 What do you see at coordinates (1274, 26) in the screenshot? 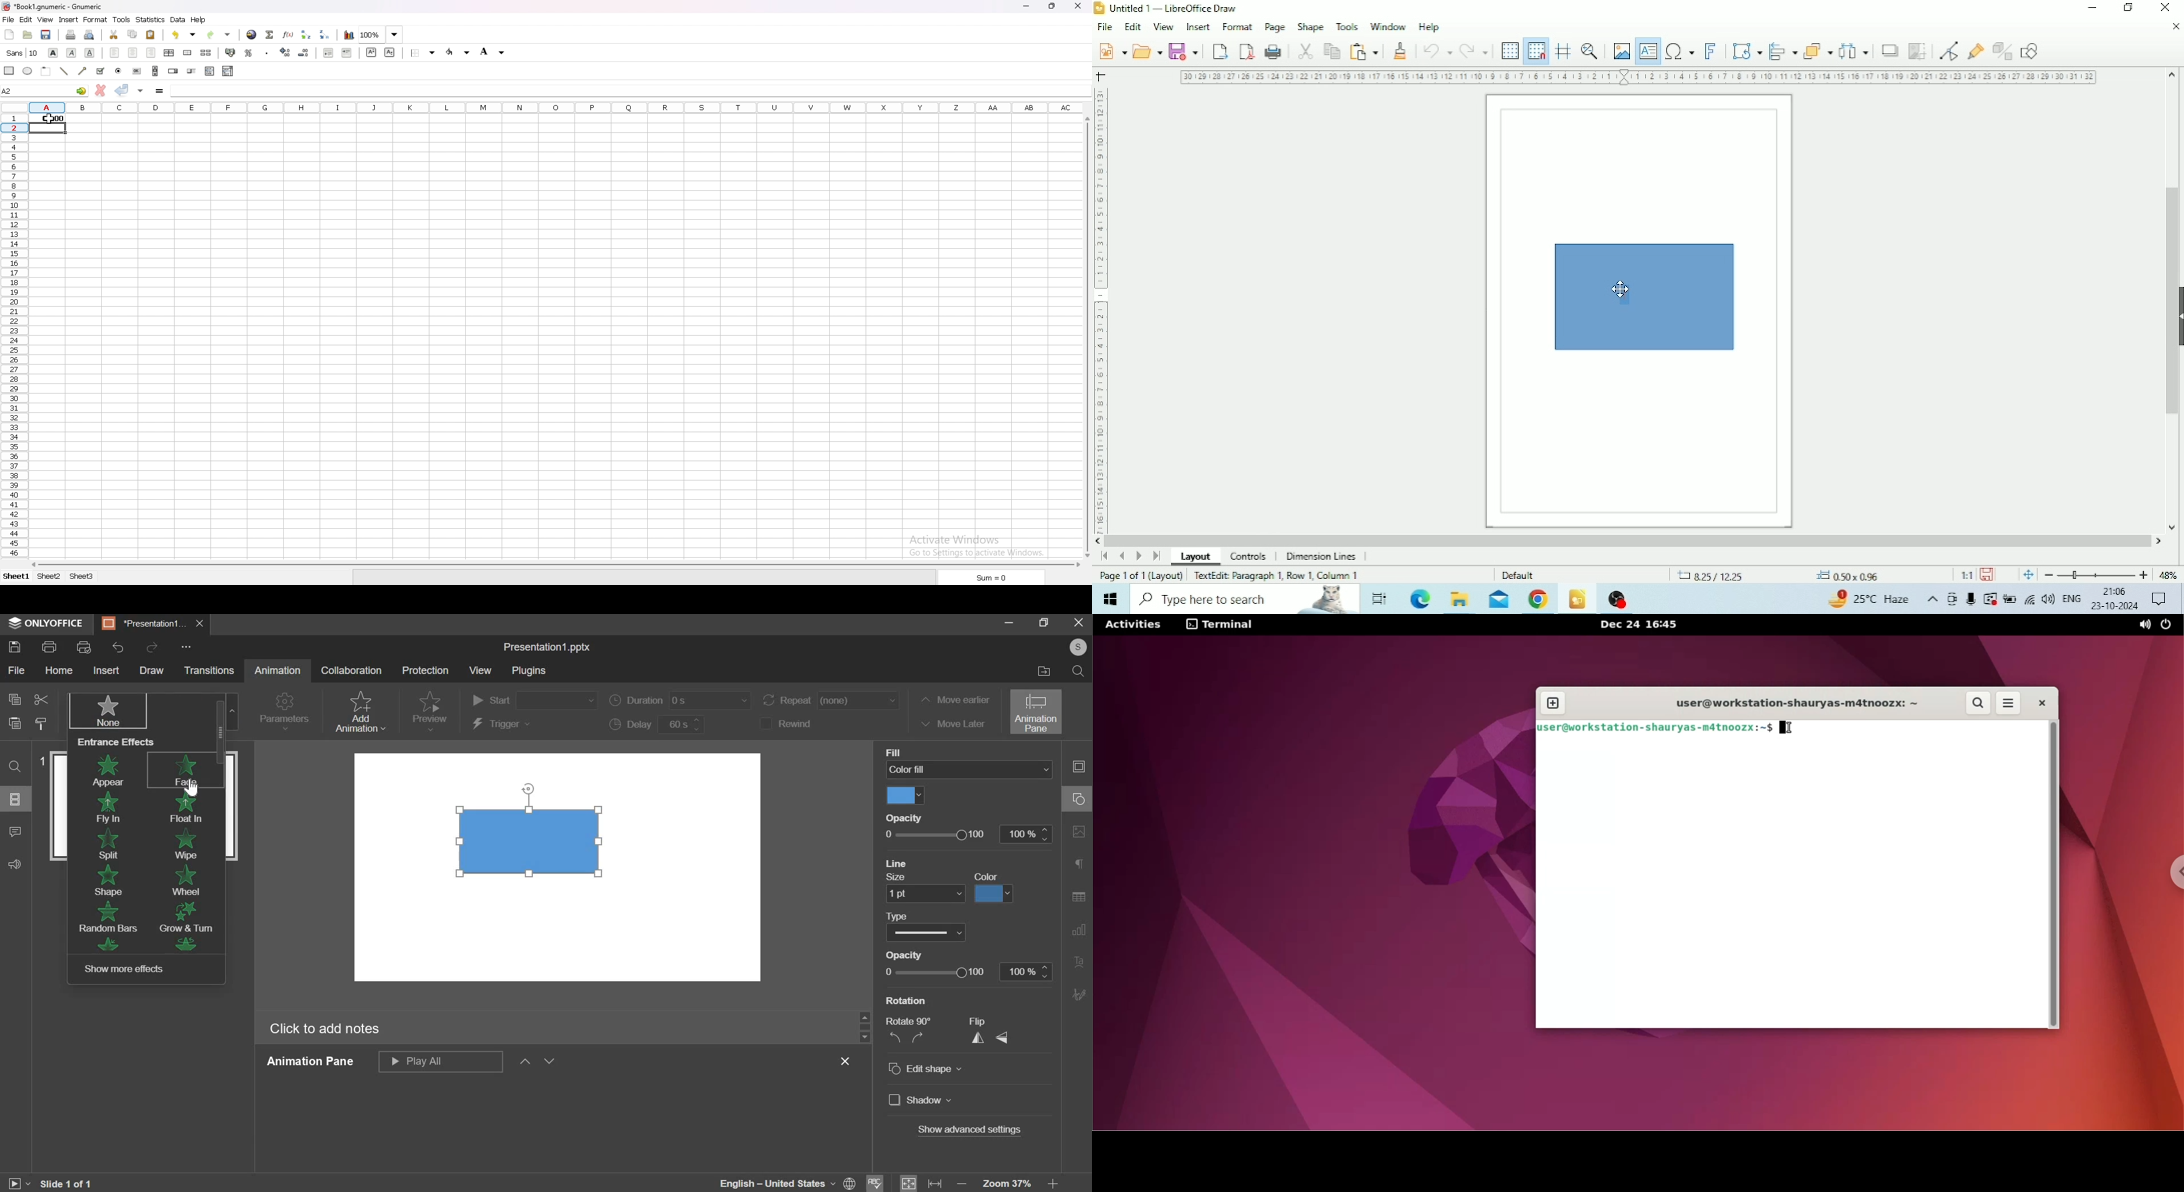
I see `Page` at bounding box center [1274, 26].